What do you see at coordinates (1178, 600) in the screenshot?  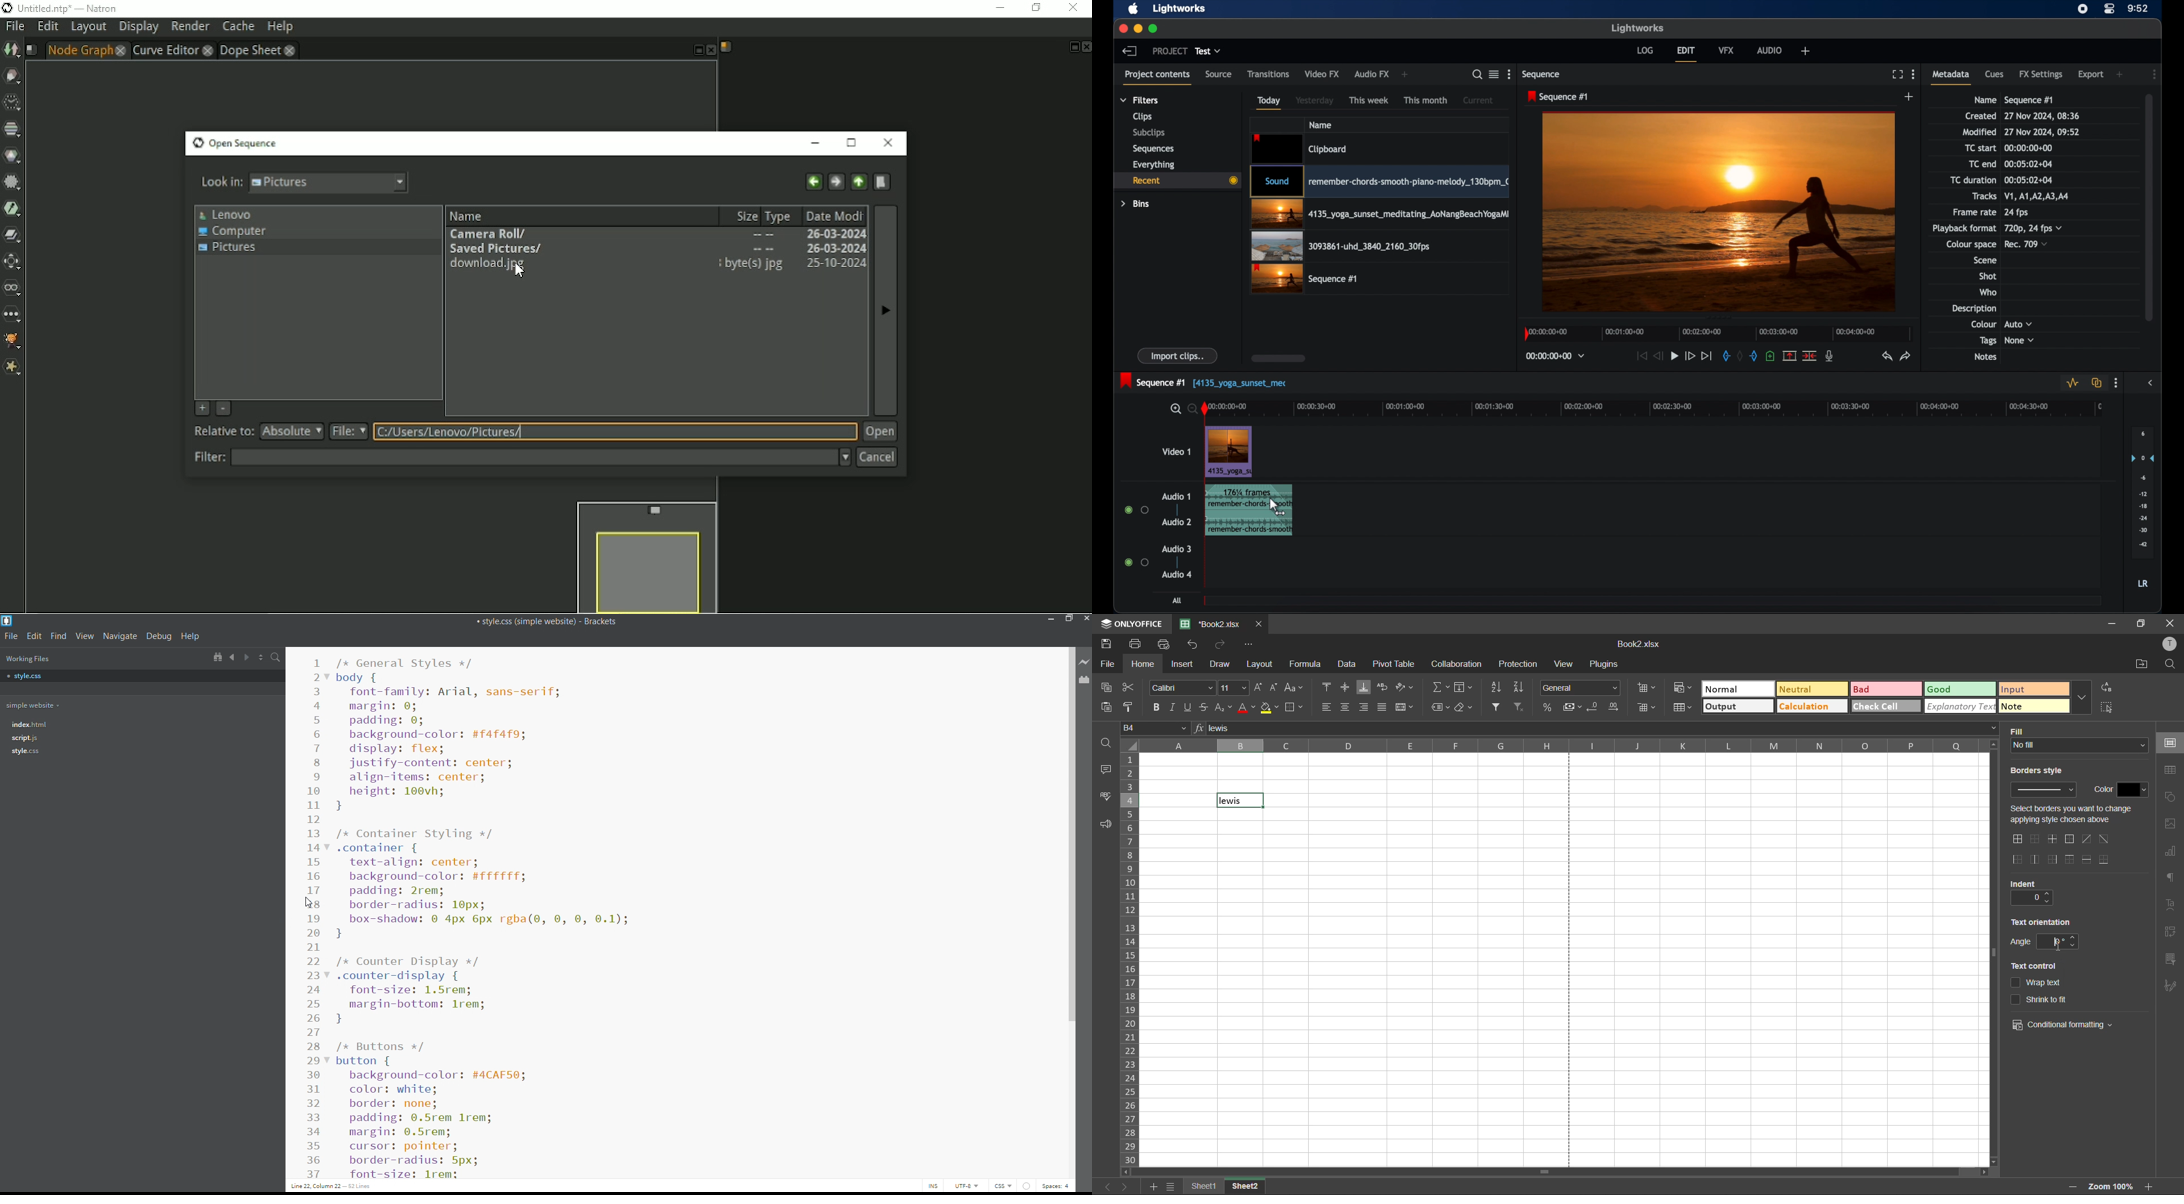 I see `all` at bounding box center [1178, 600].